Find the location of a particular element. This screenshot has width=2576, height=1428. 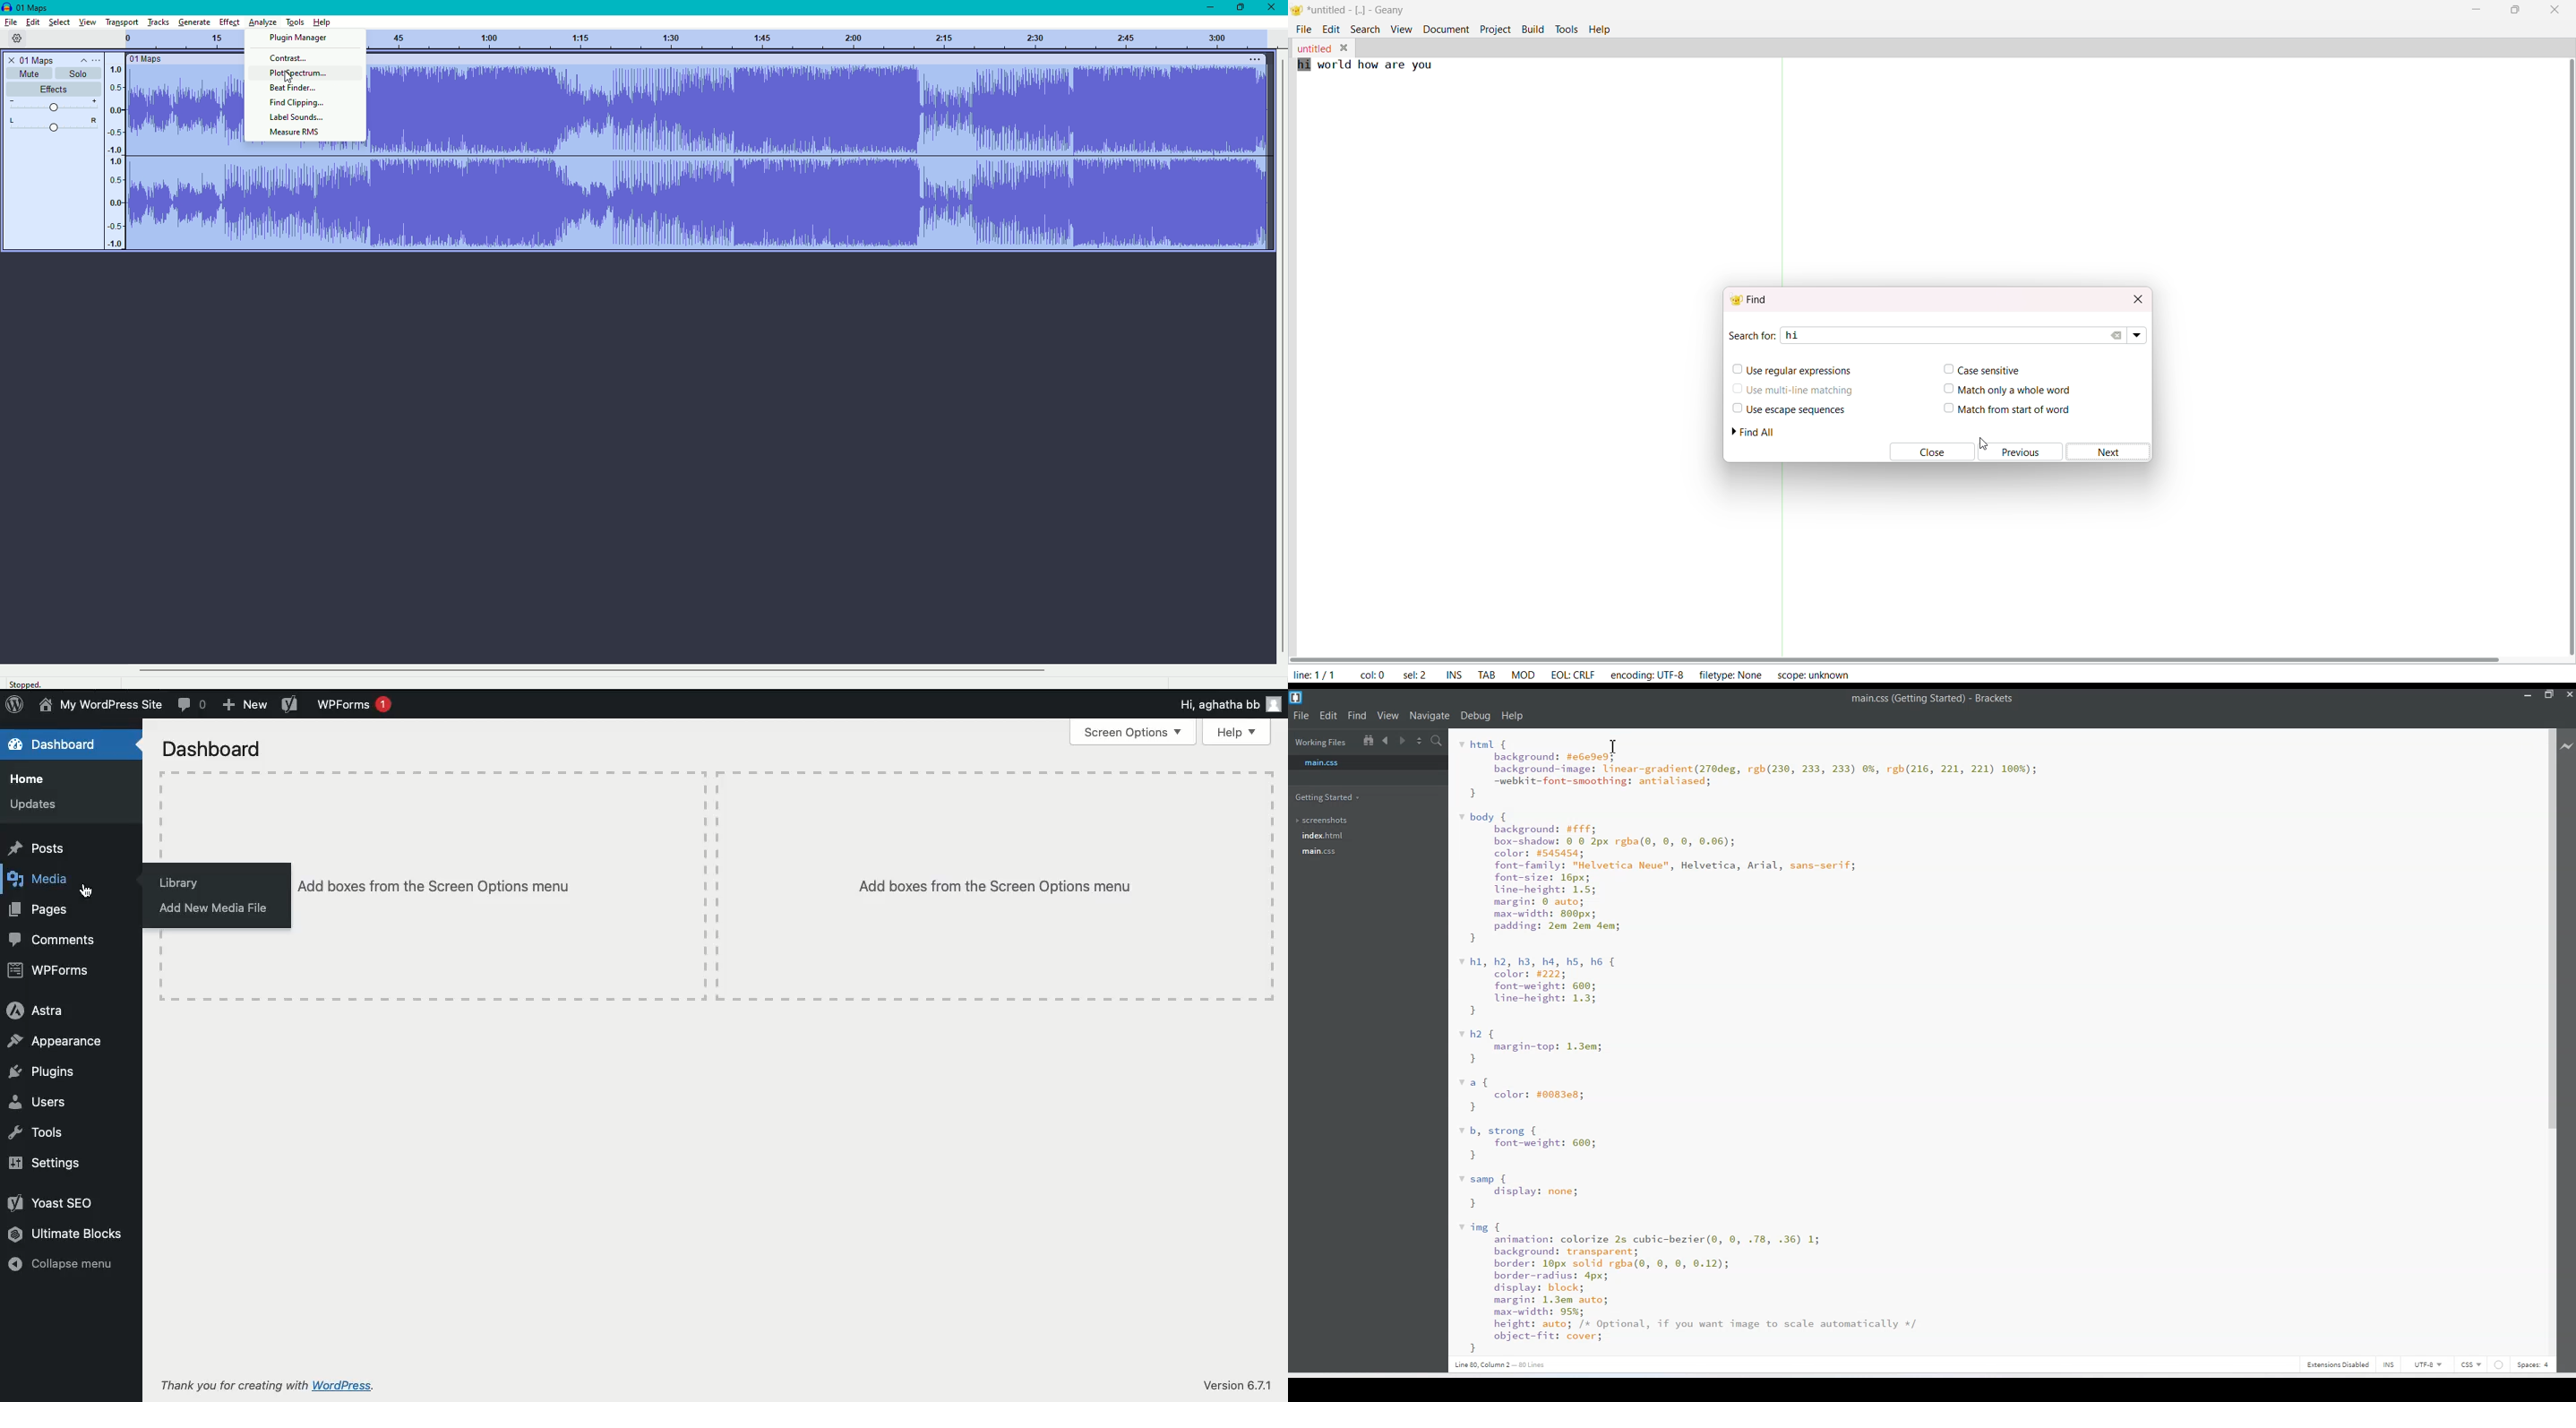

Yoast is located at coordinates (290, 706).